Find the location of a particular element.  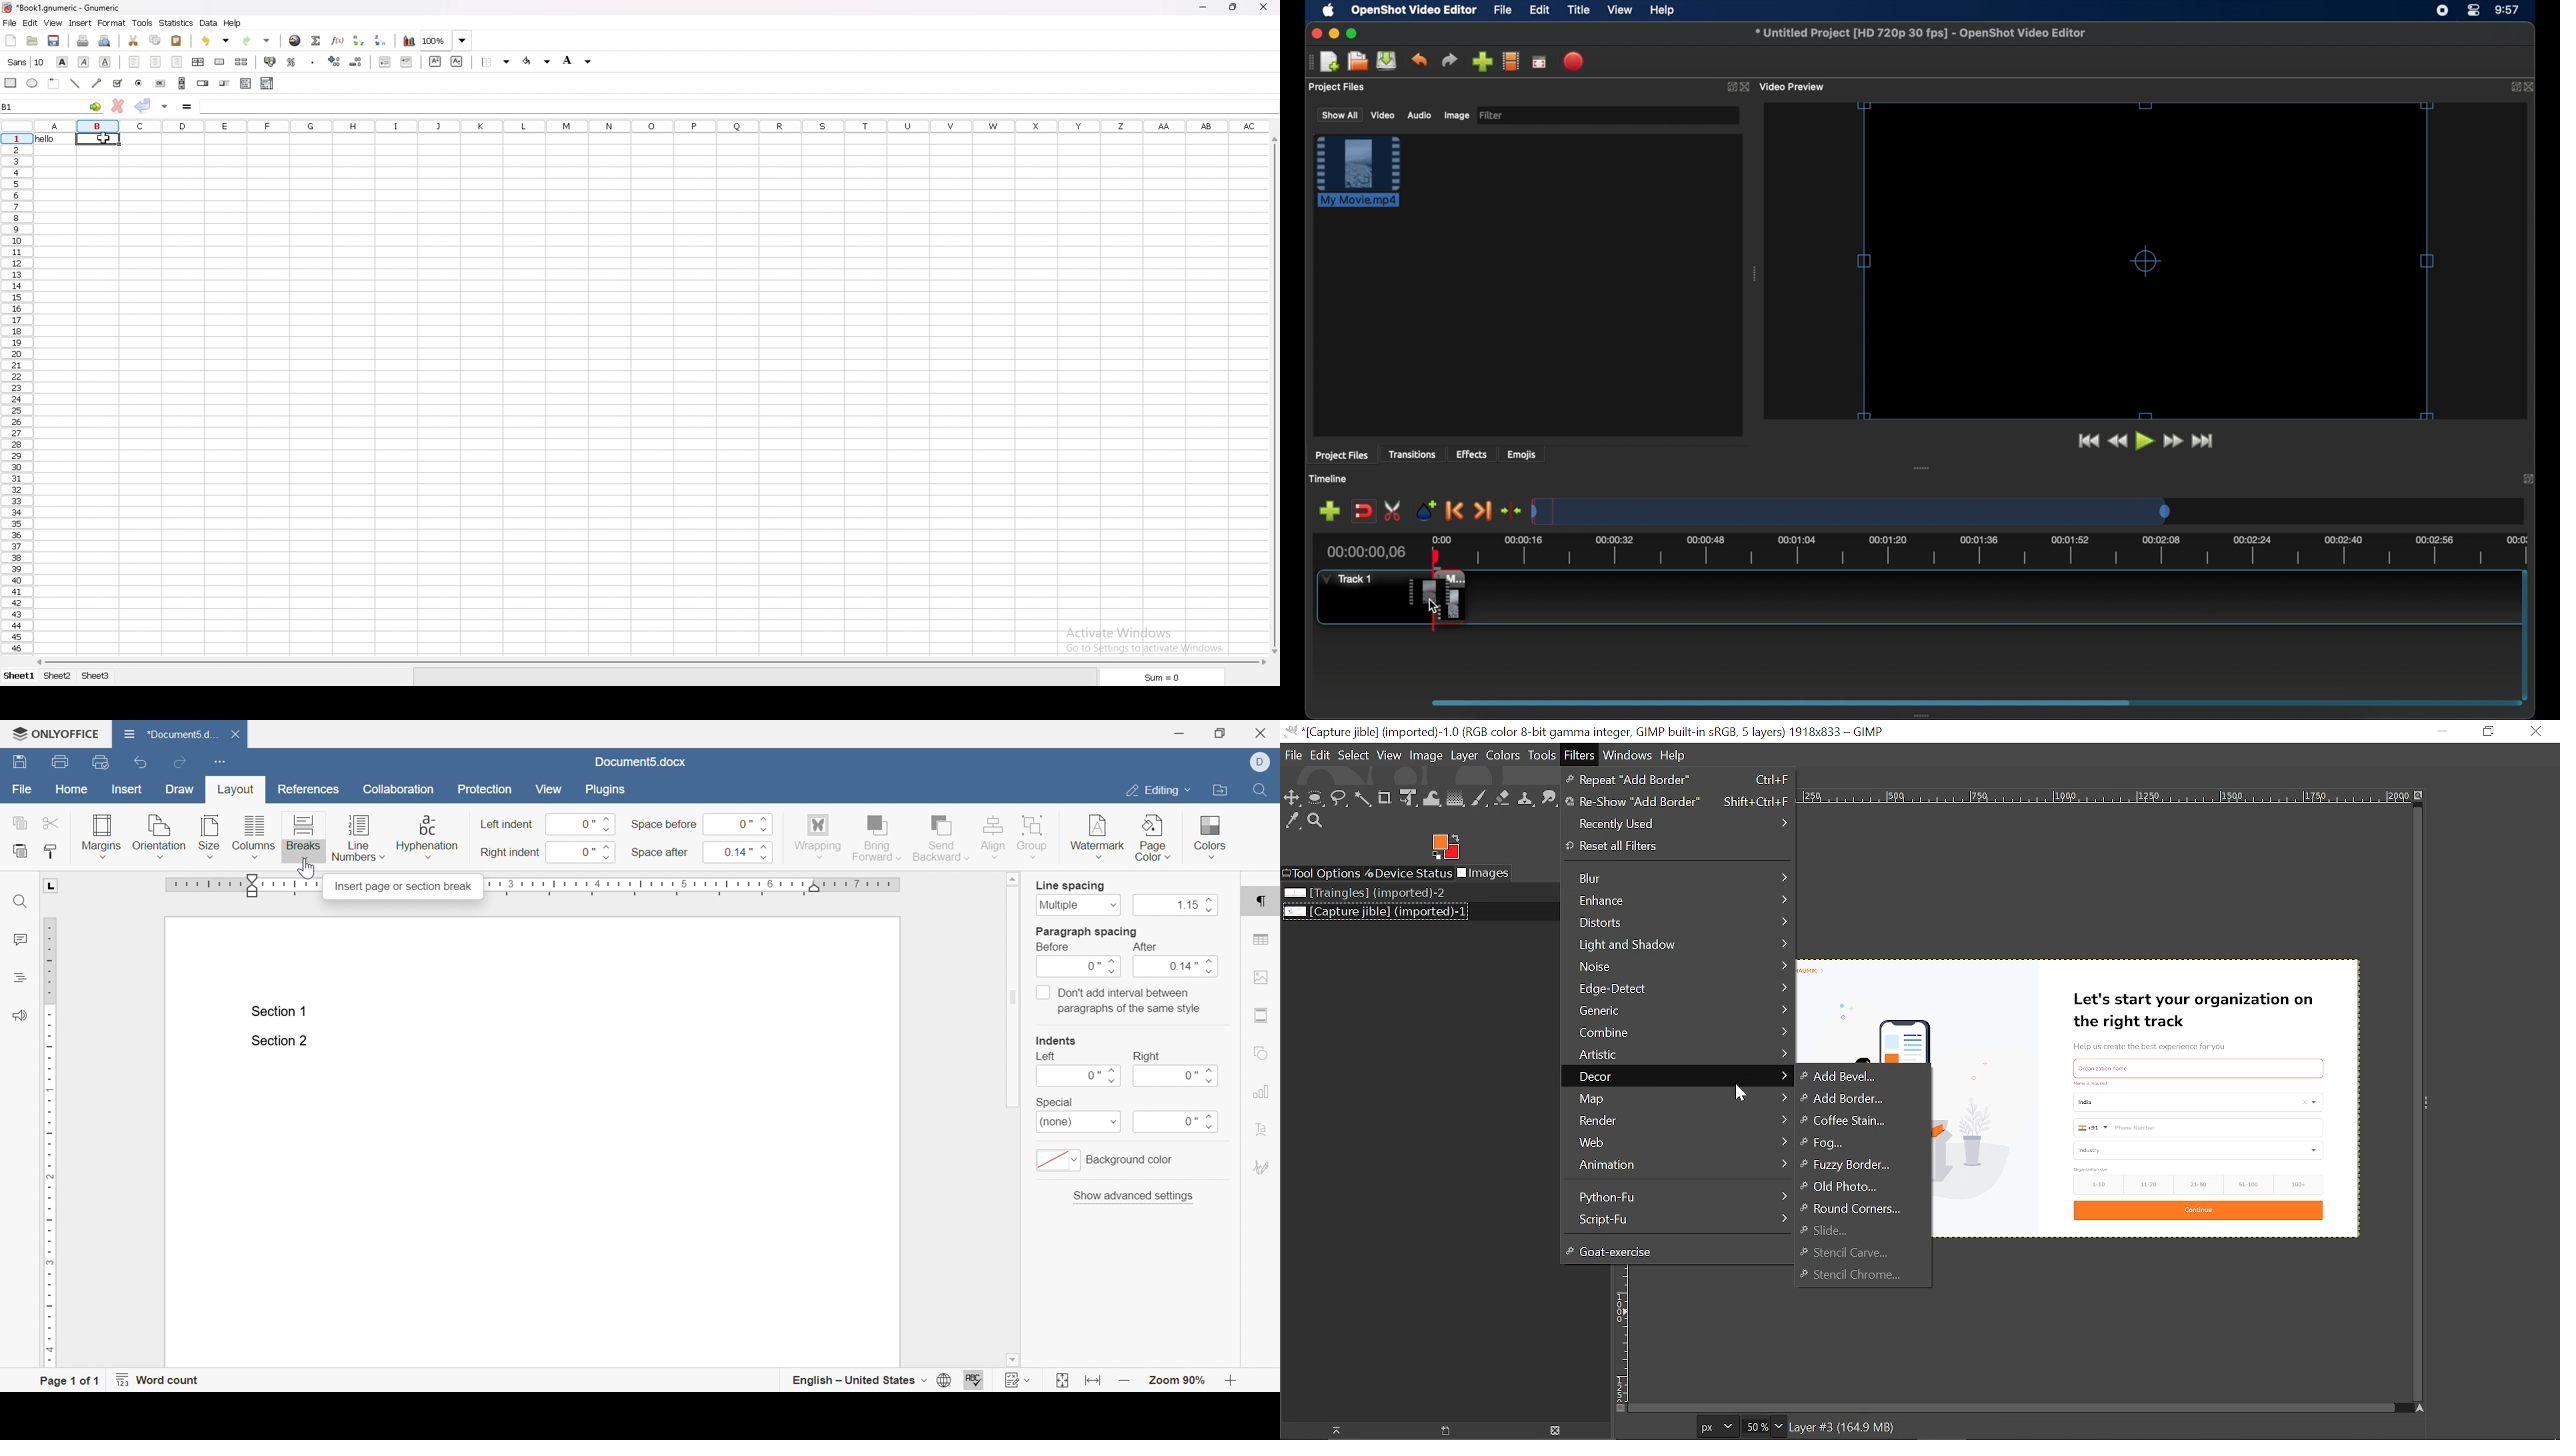

Unified transform tool is located at coordinates (1408, 799).